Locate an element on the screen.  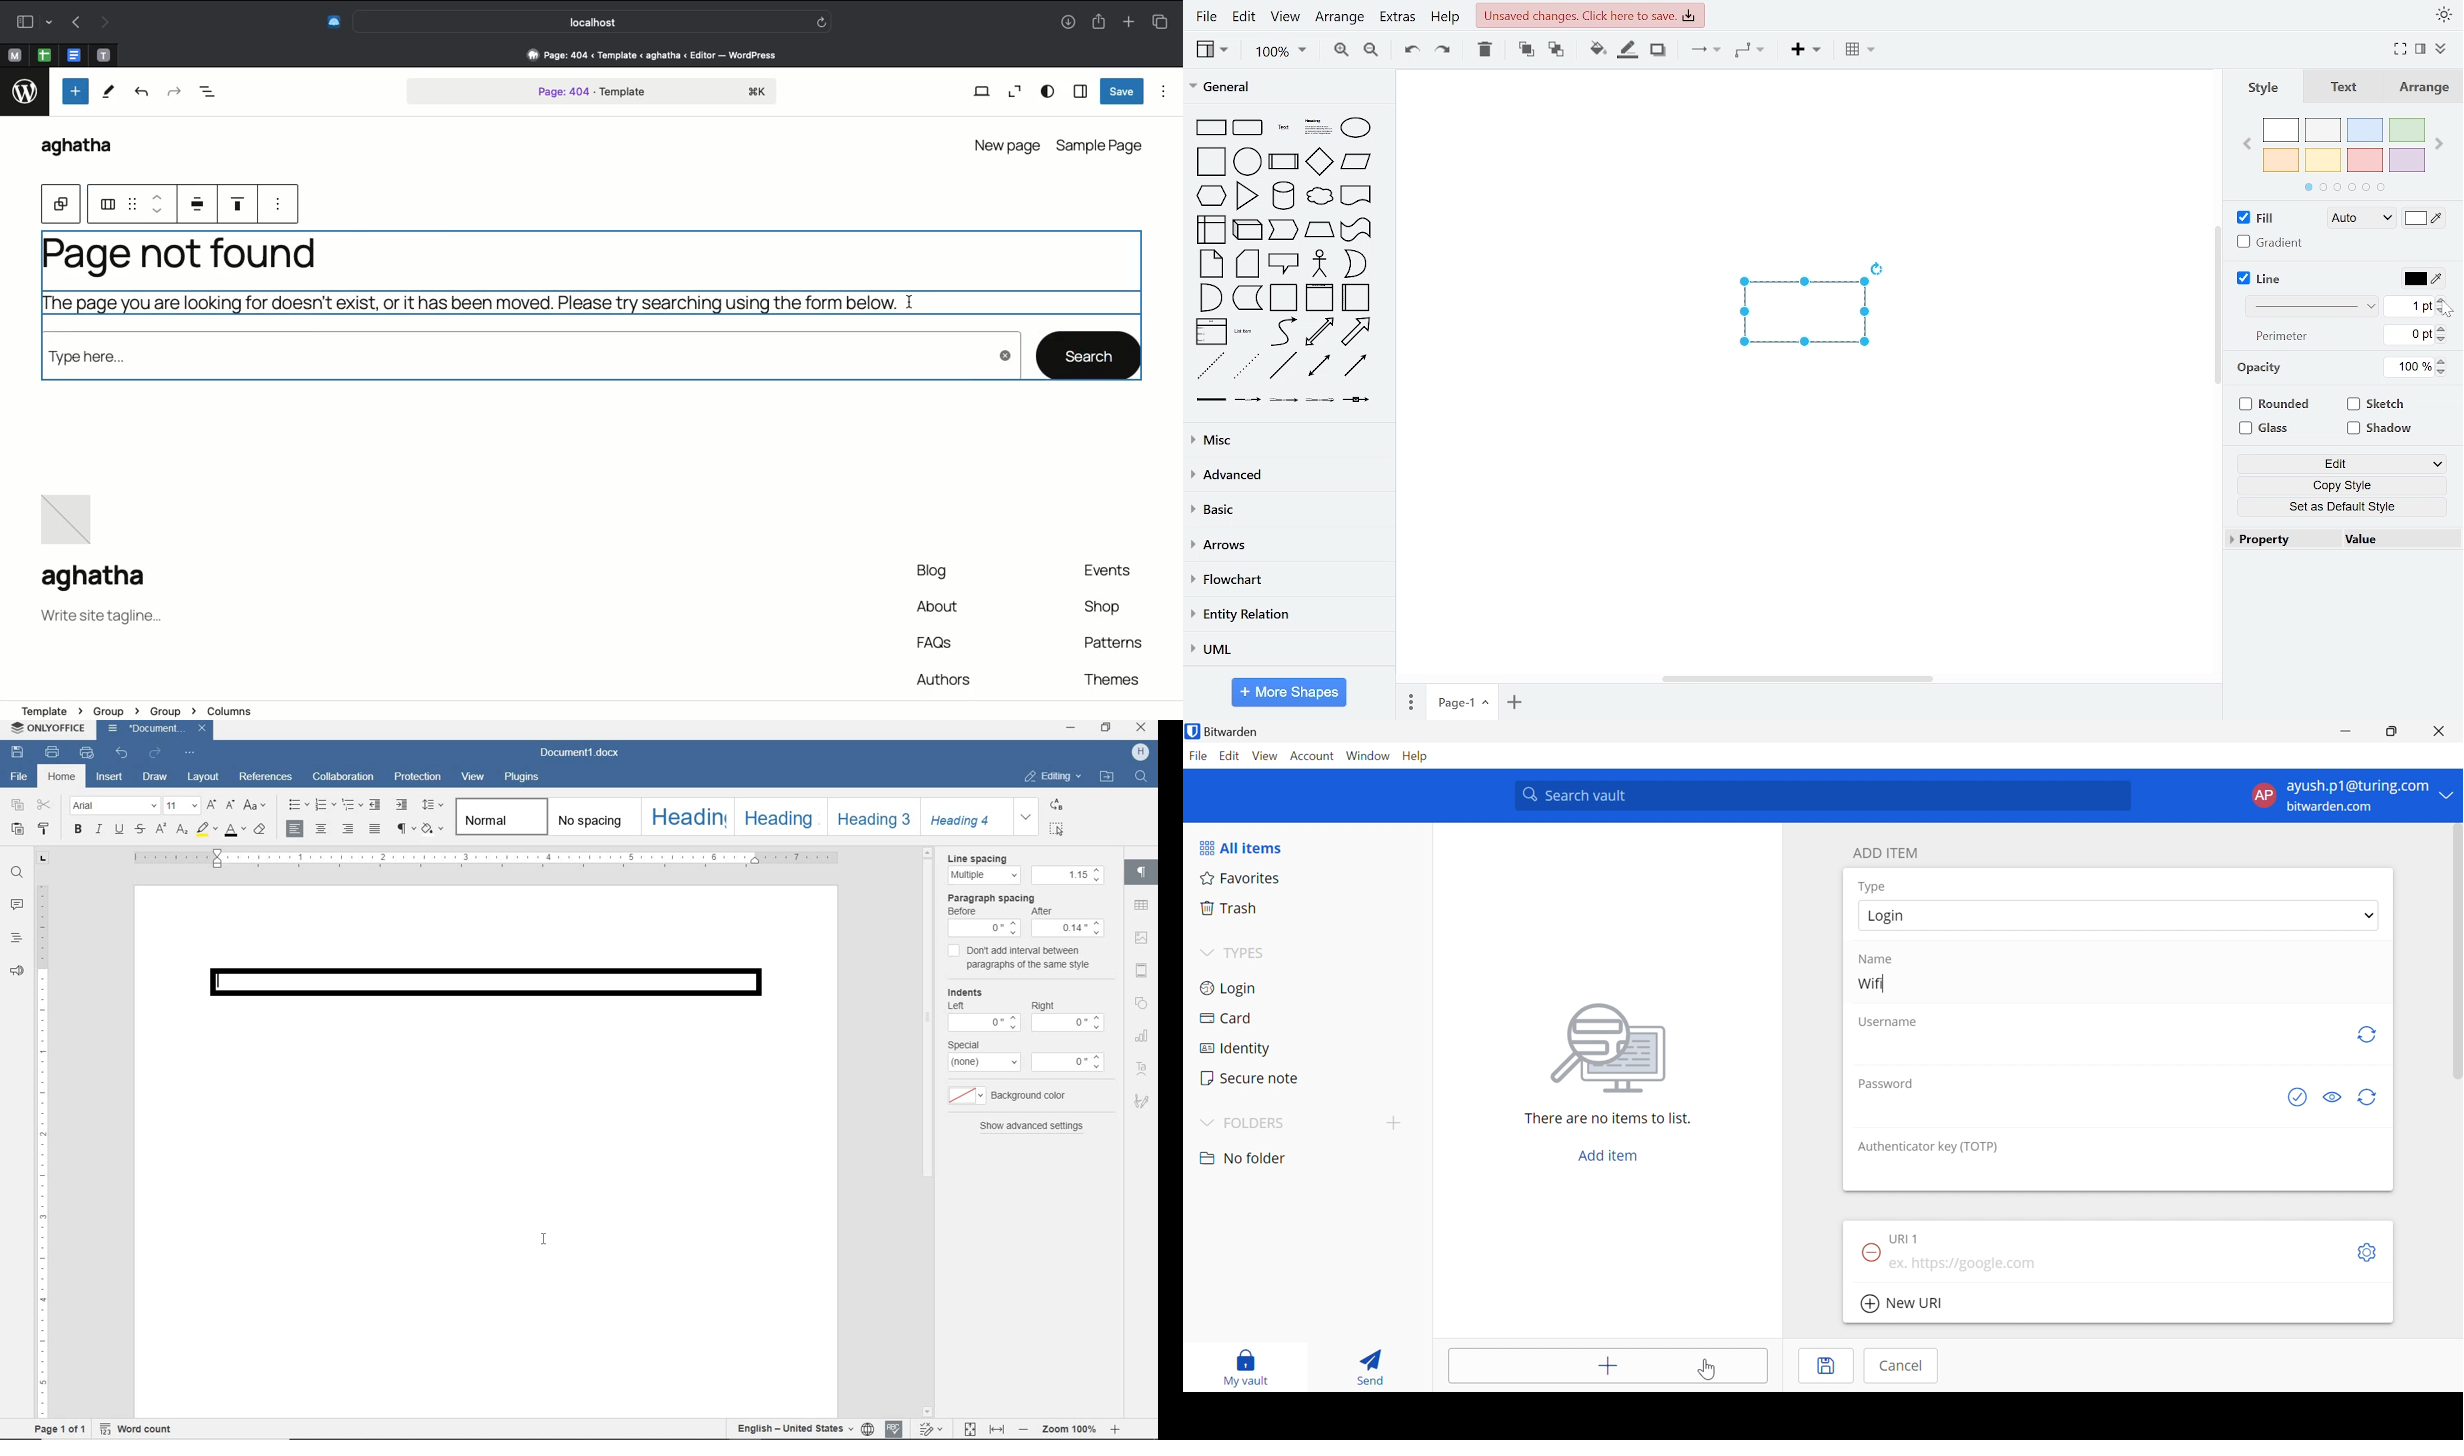
general shapes is located at coordinates (1212, 398).